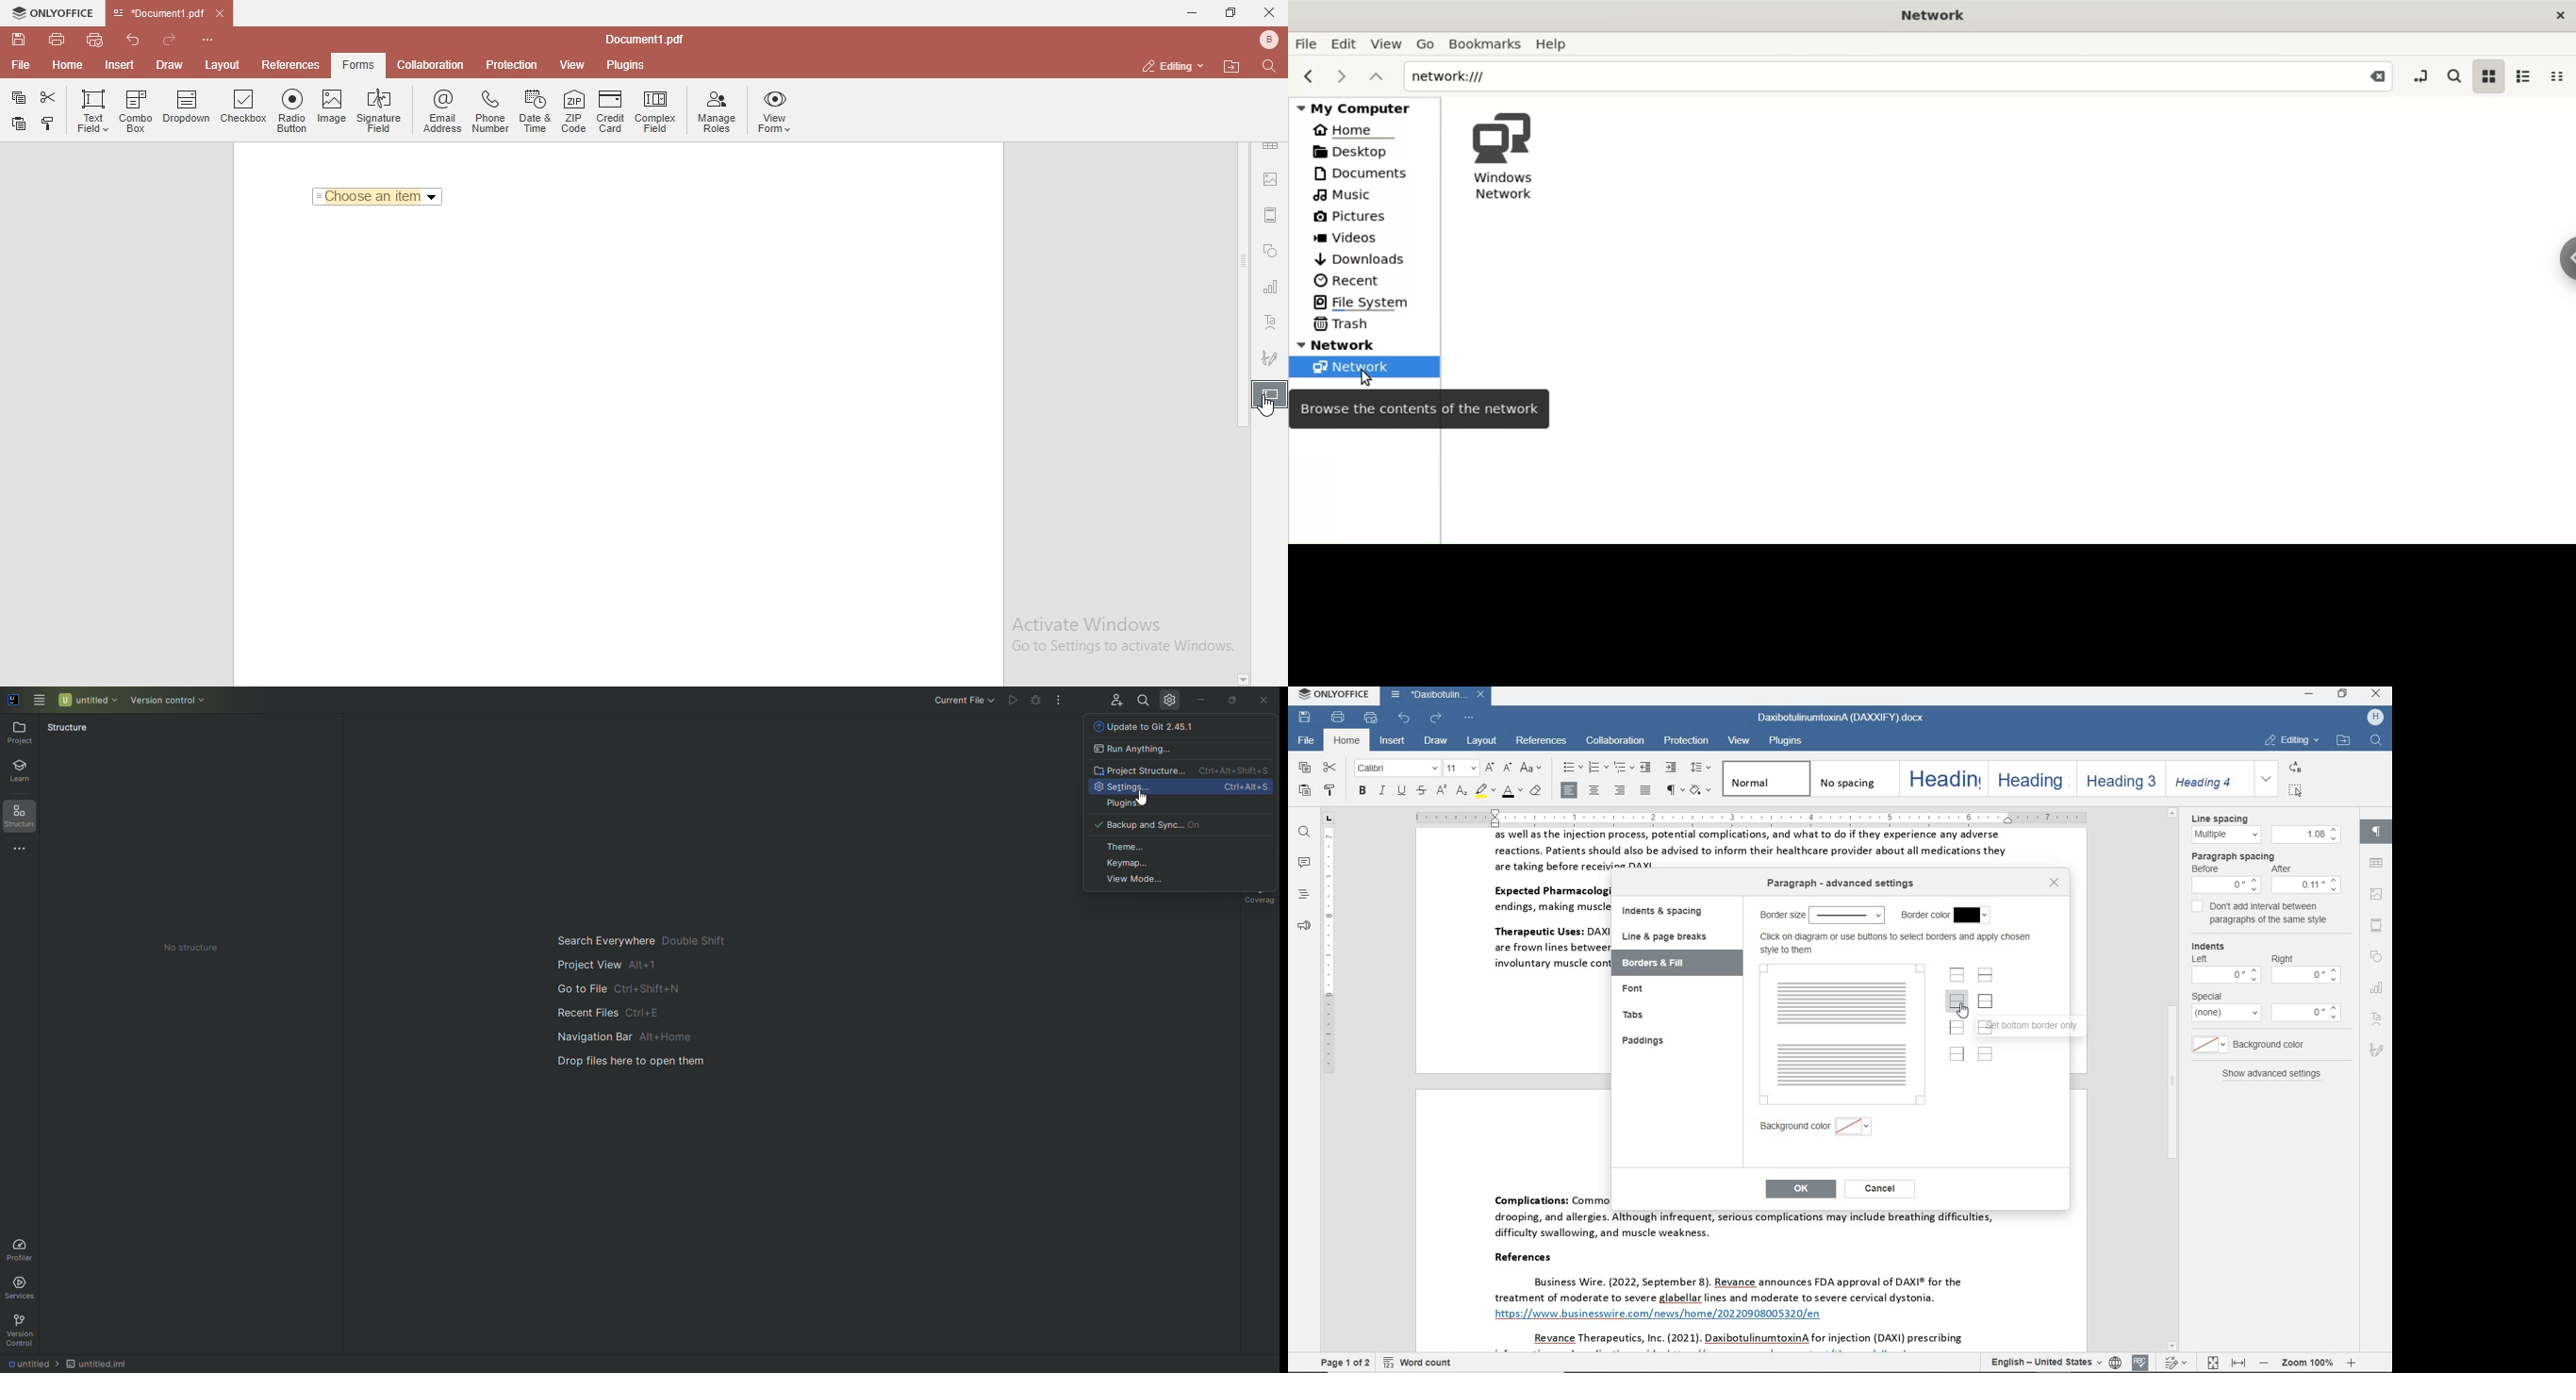 The height and width of the screenshot is (1400, 2576). Describe the element at coordinates (2206, 778) in the screenshot. I see `heading 4` at that location.